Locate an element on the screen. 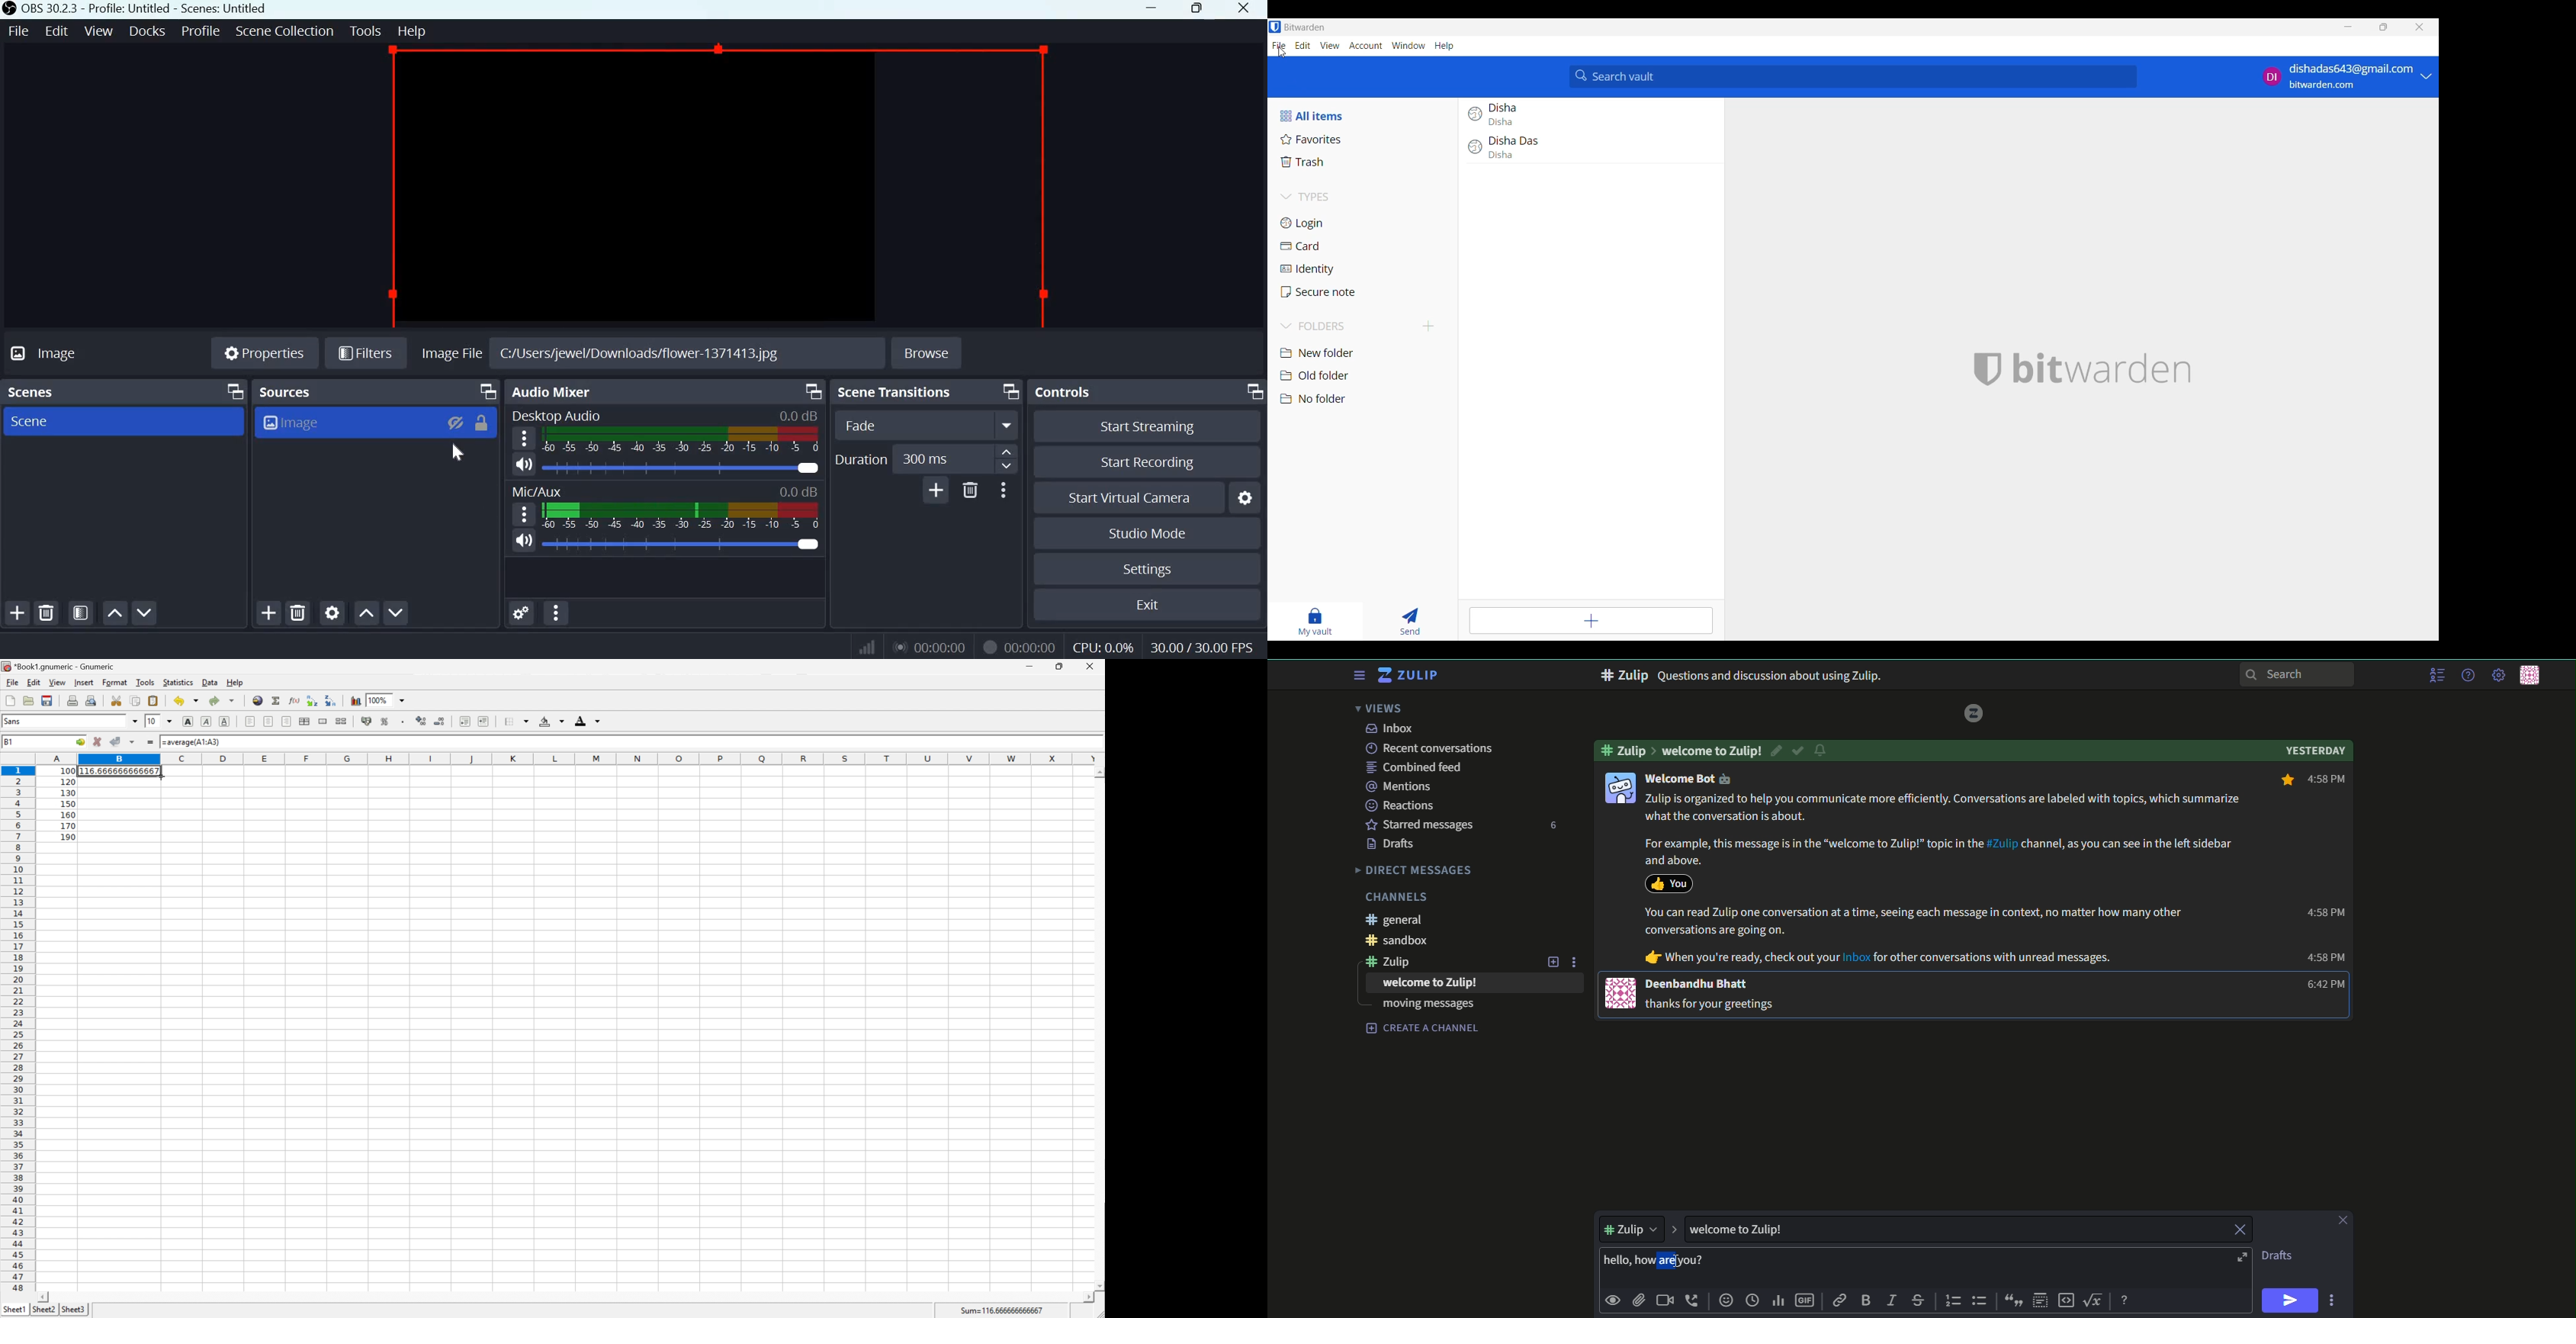 Image resolution: width=2576 pixels, height=1344 pixels. poll is located at coordinates (1780, 1302).